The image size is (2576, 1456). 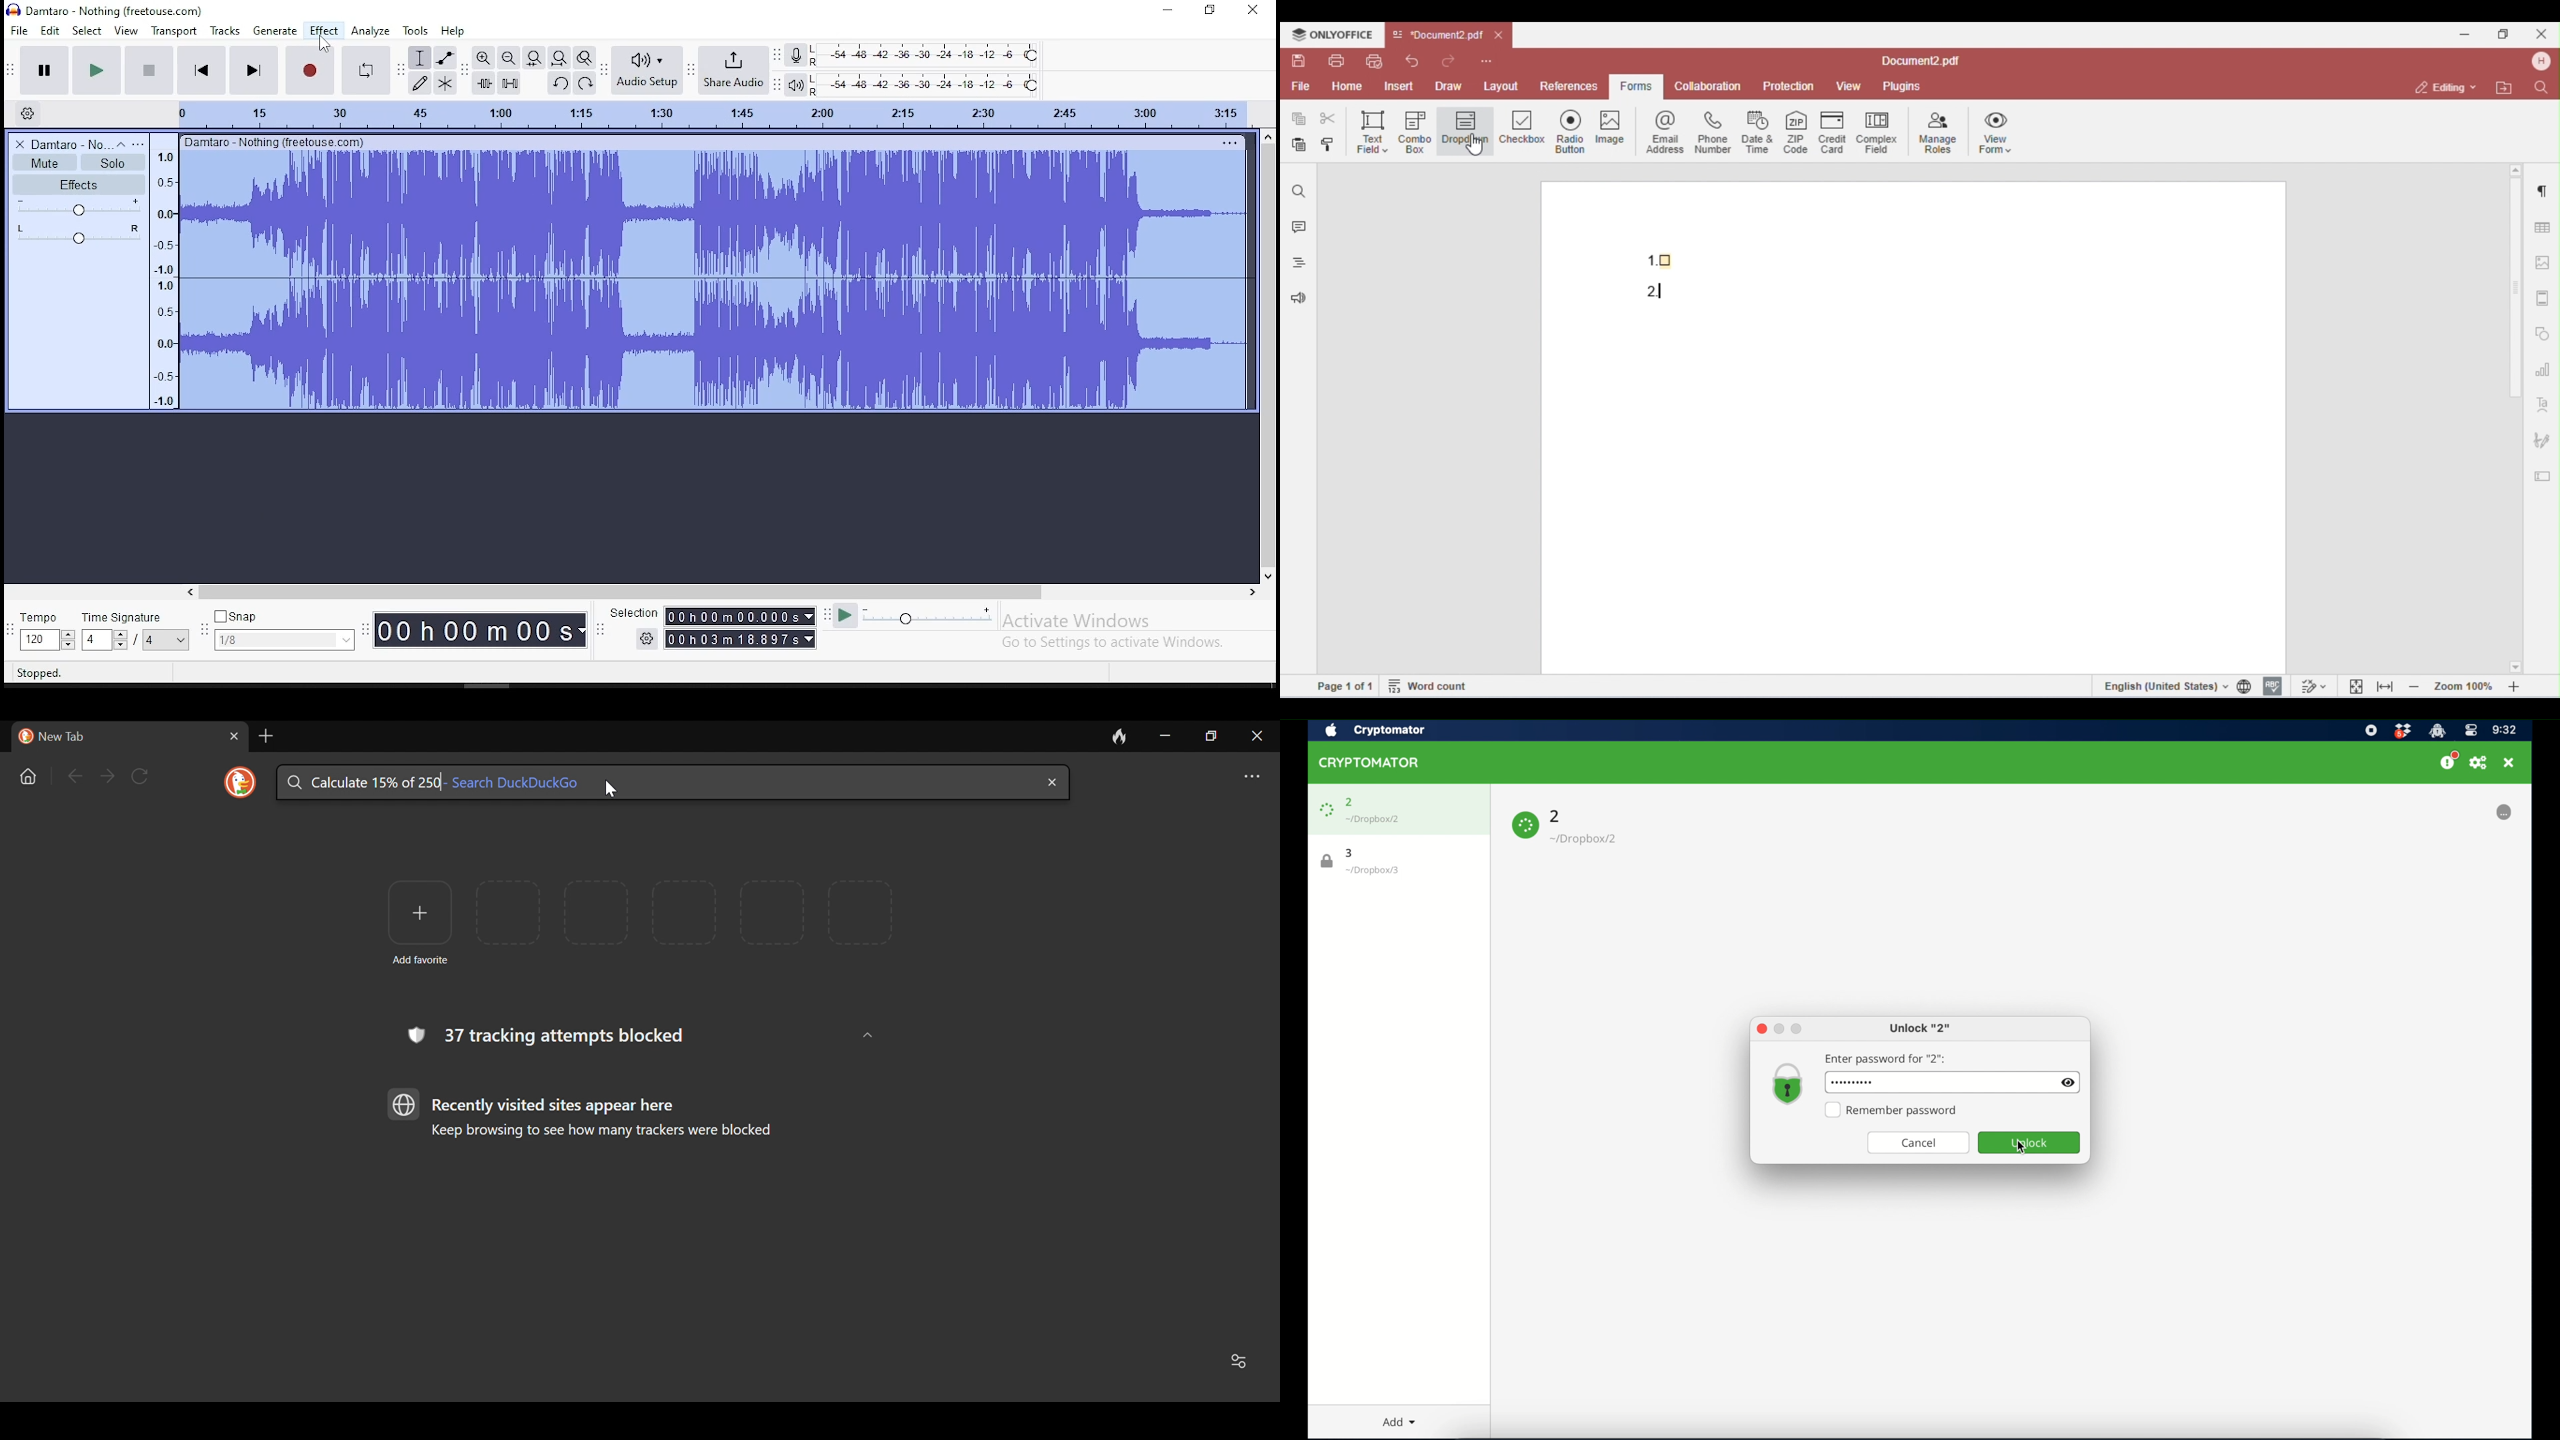 I want to click on audio clip, so click(x=716, y=279).